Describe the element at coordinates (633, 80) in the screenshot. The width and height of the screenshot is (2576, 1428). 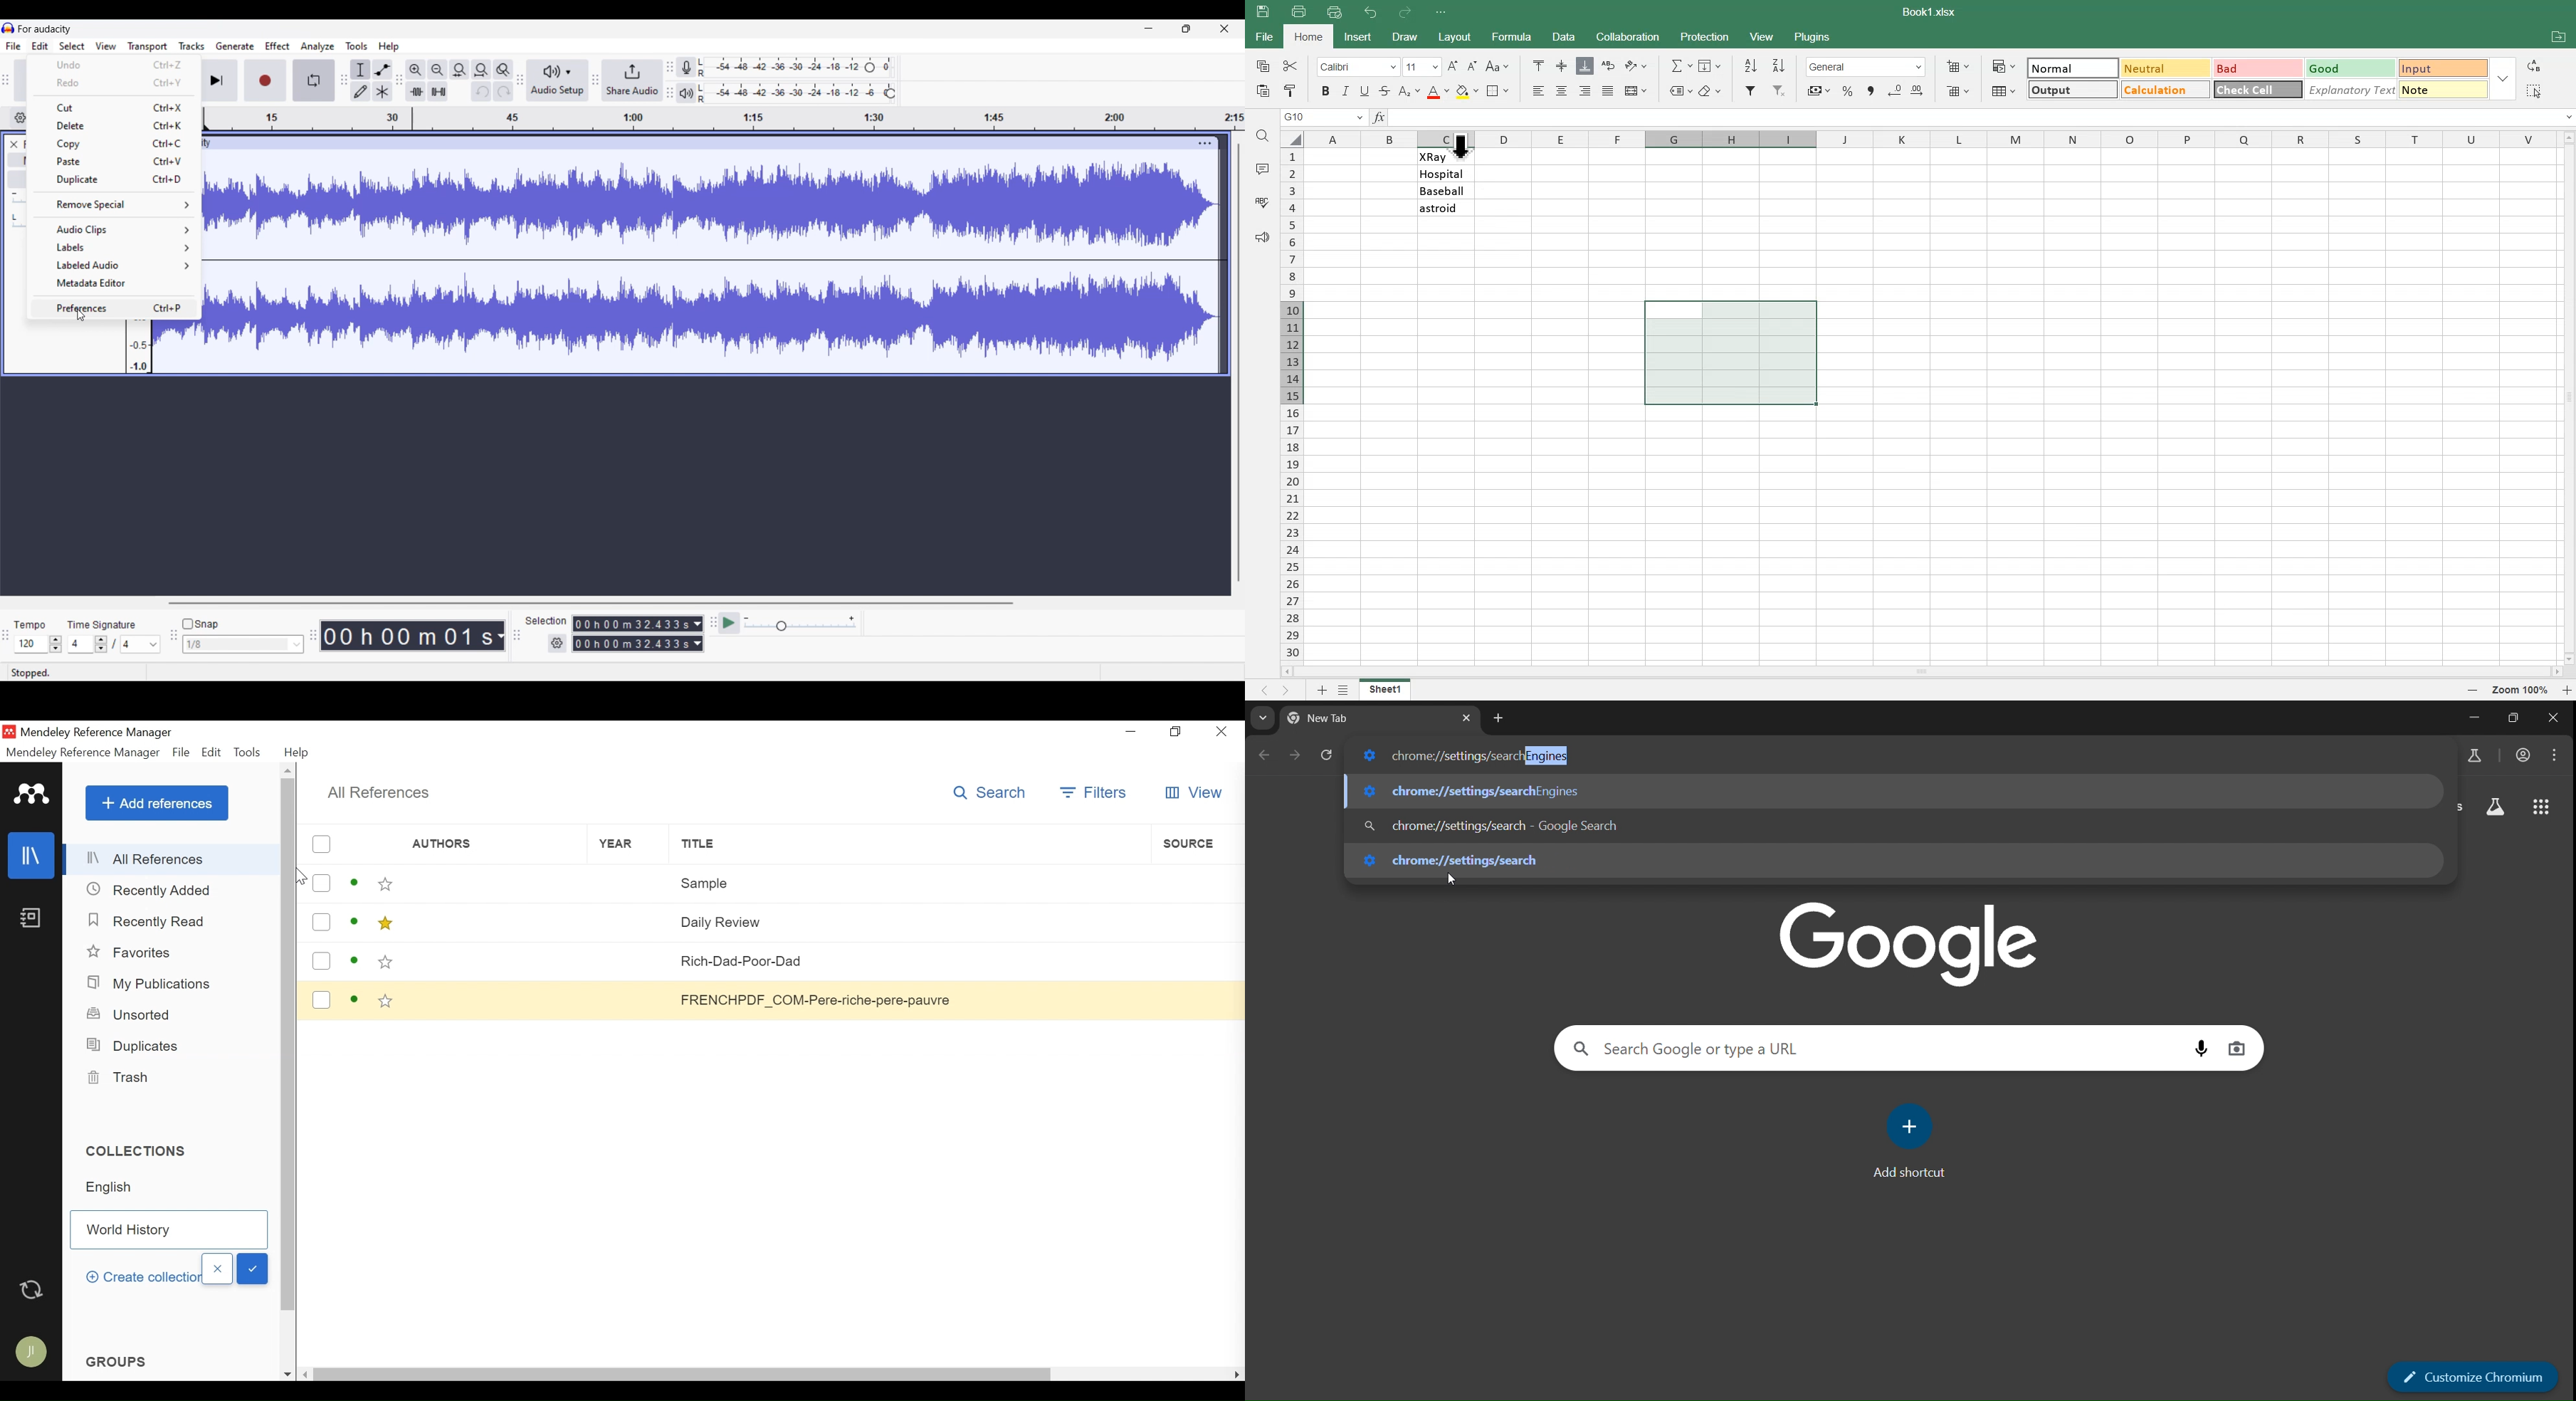
I see `Share audio` at that location.